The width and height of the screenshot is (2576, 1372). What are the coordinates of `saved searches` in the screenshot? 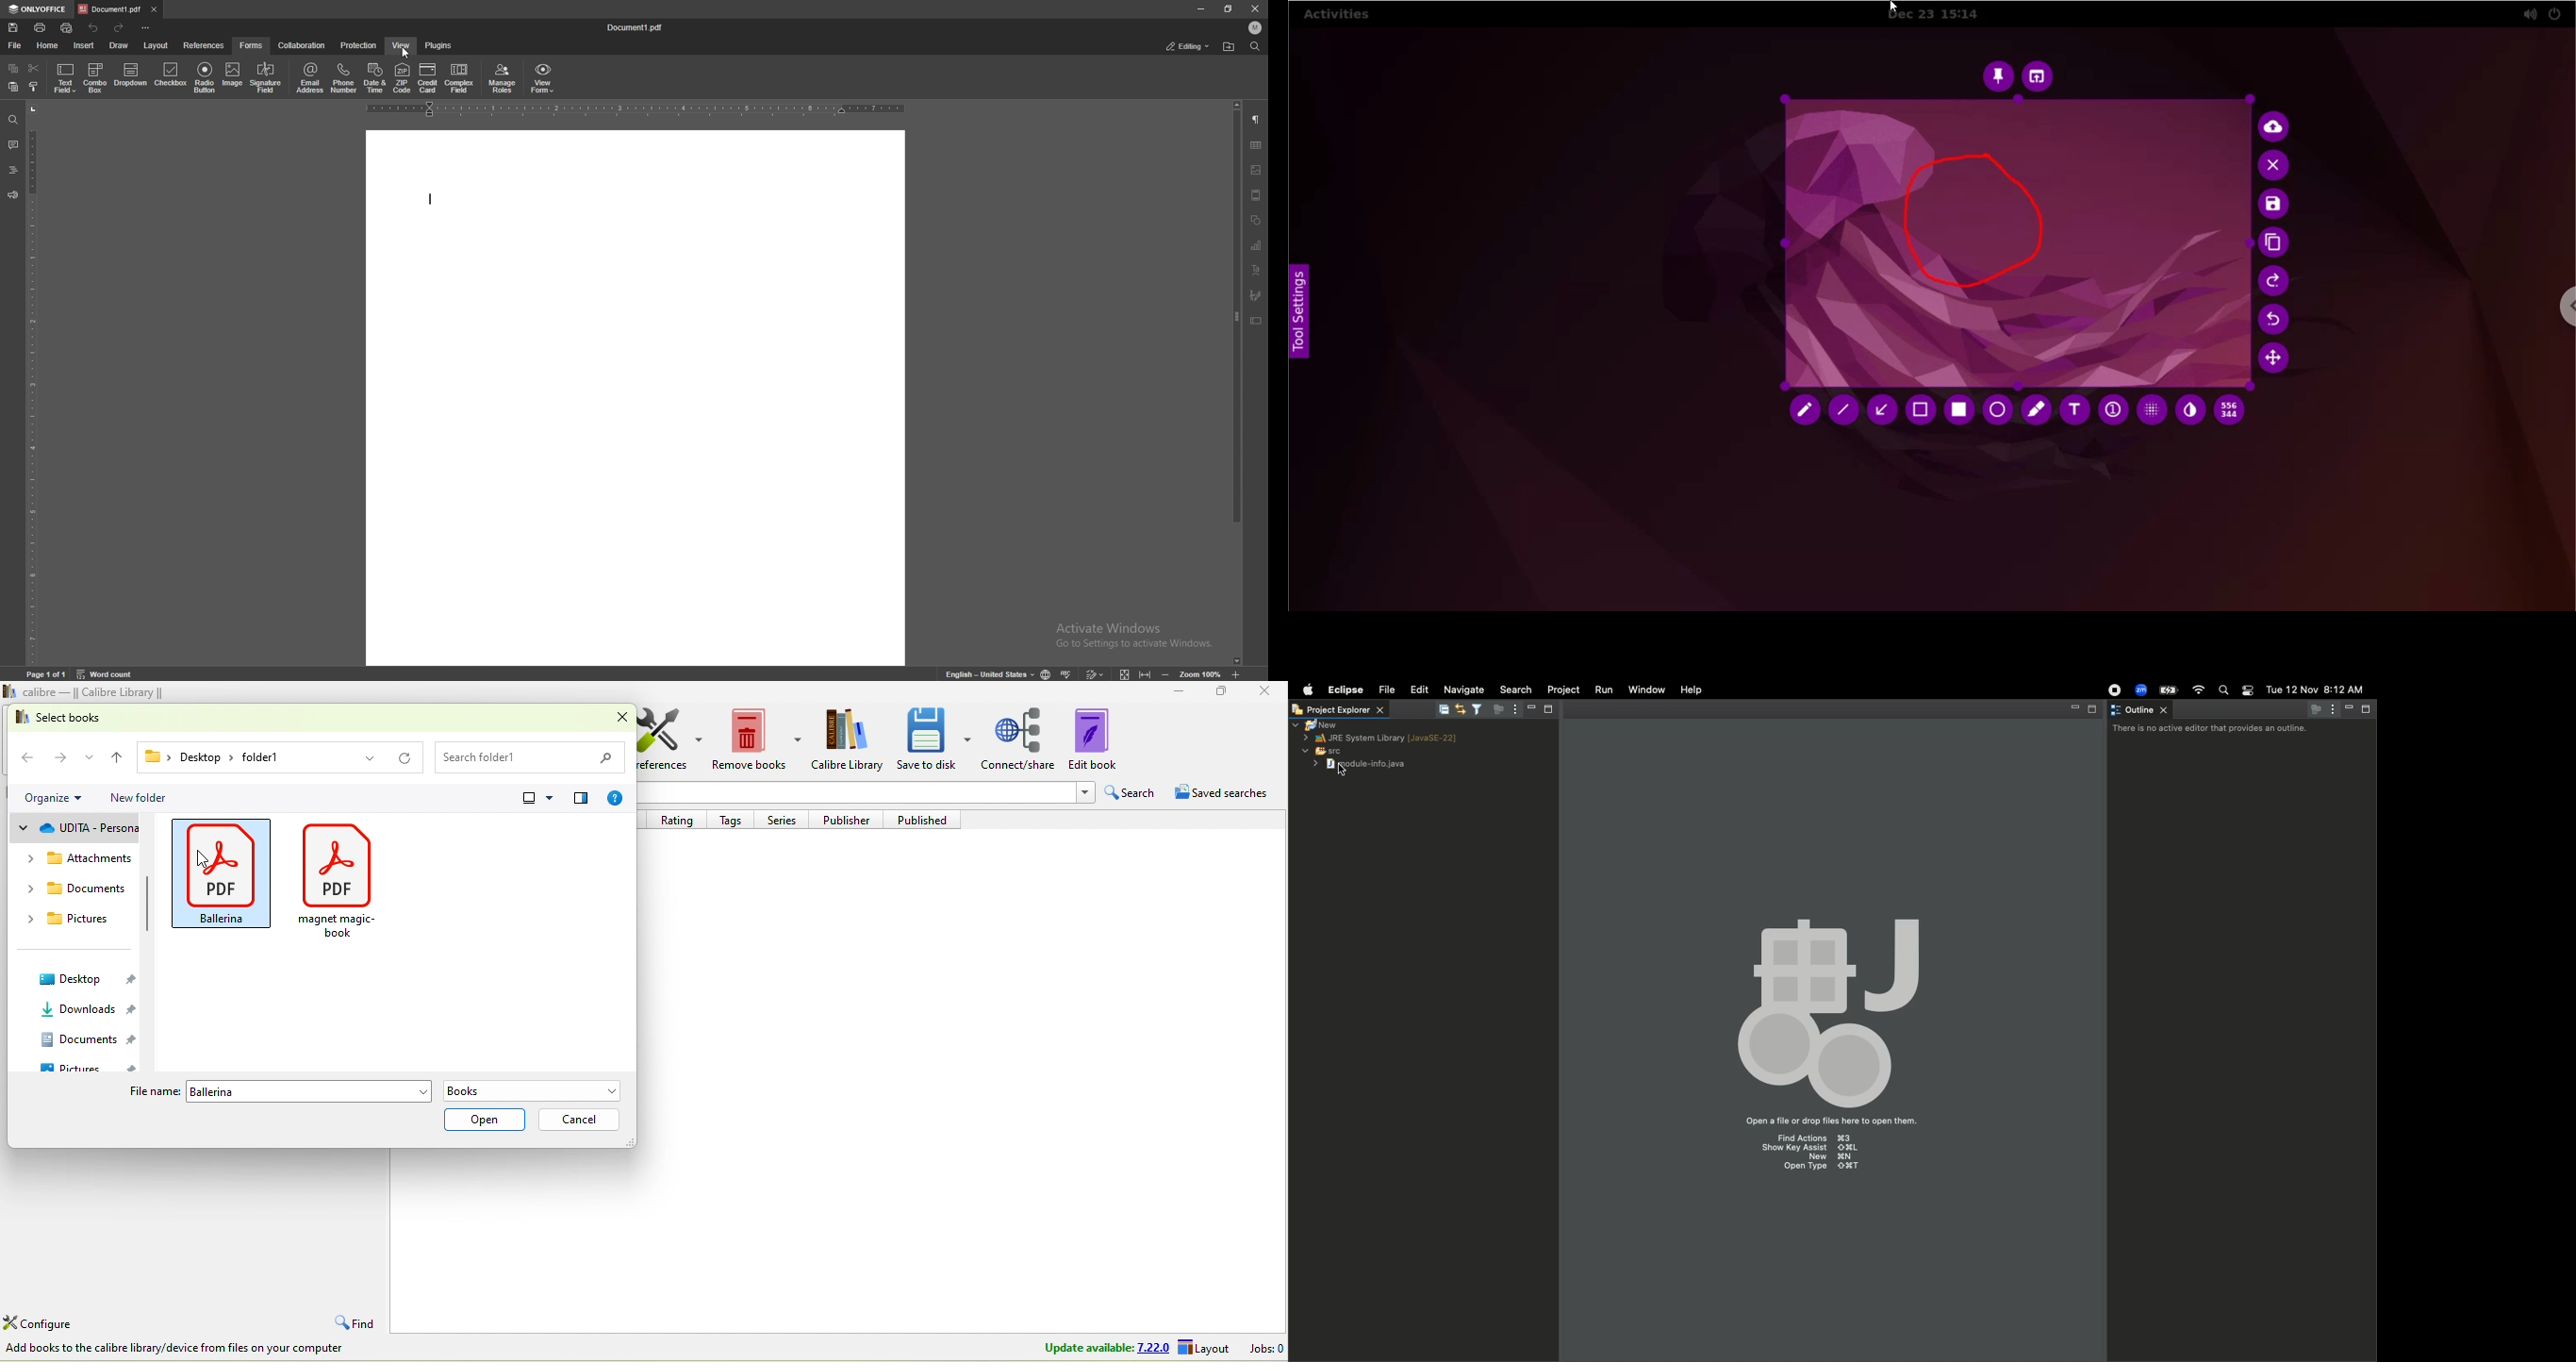 It's located at (1223, 790).